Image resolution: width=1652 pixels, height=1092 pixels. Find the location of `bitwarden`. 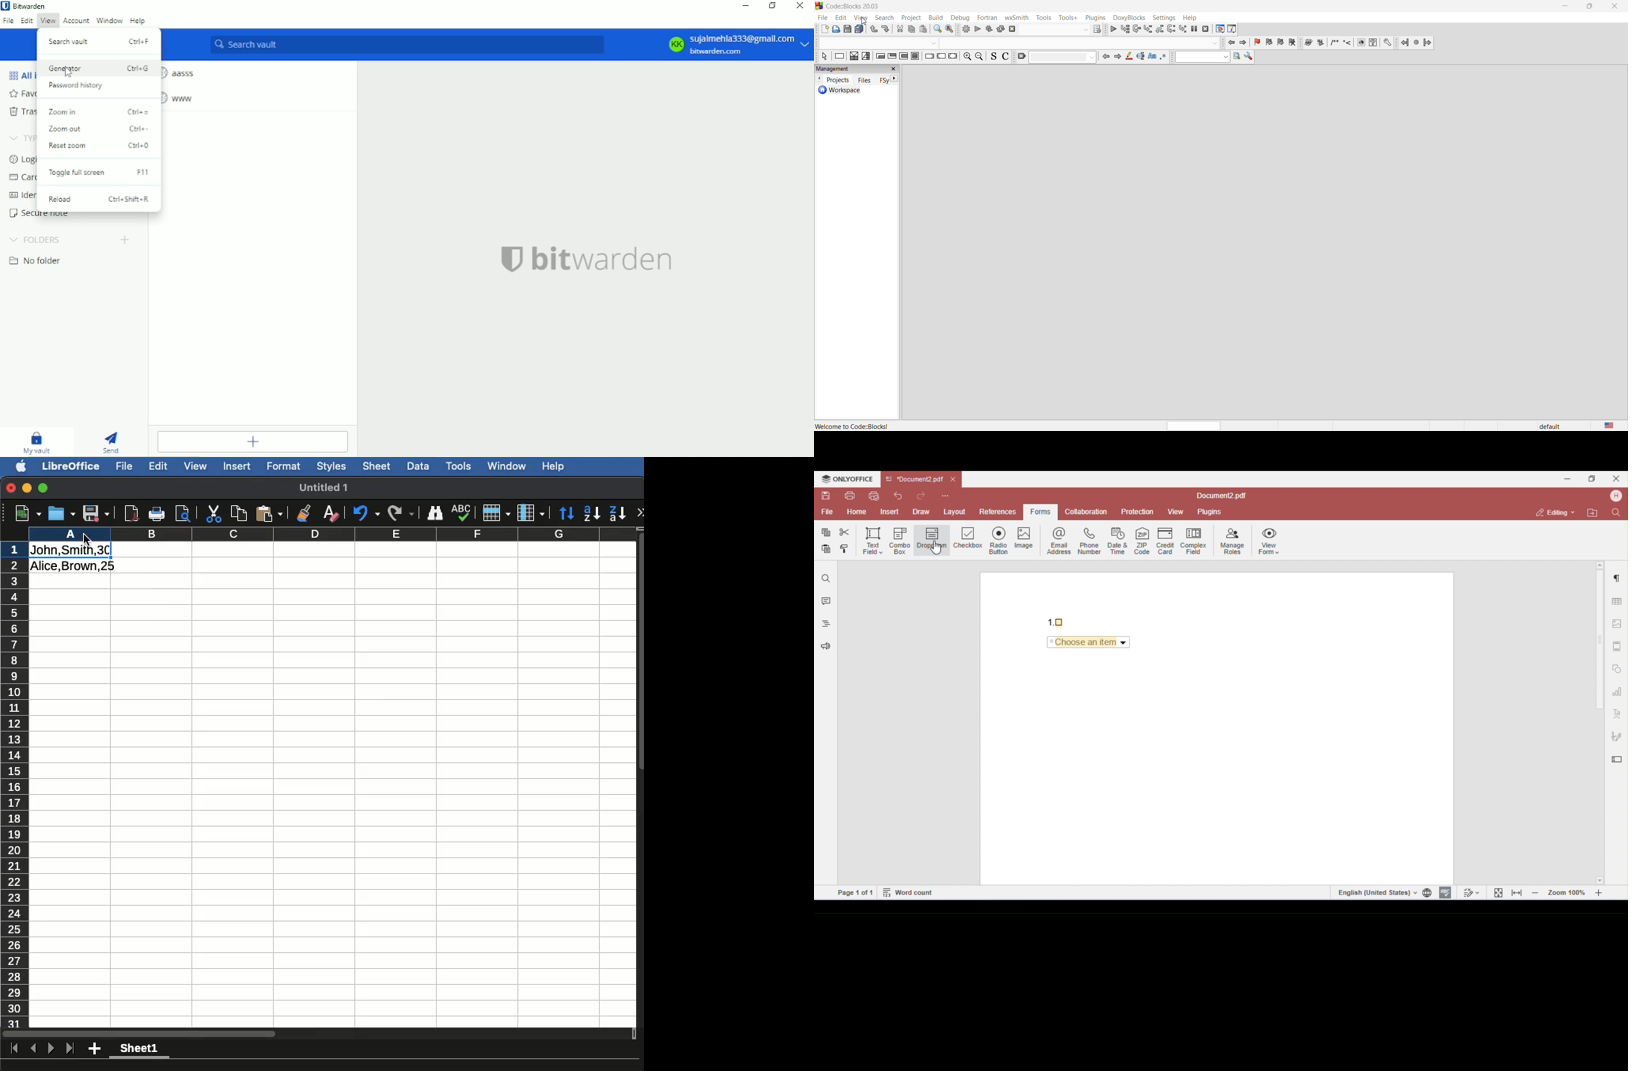

bitwarden is located at coordinates (586, 258).